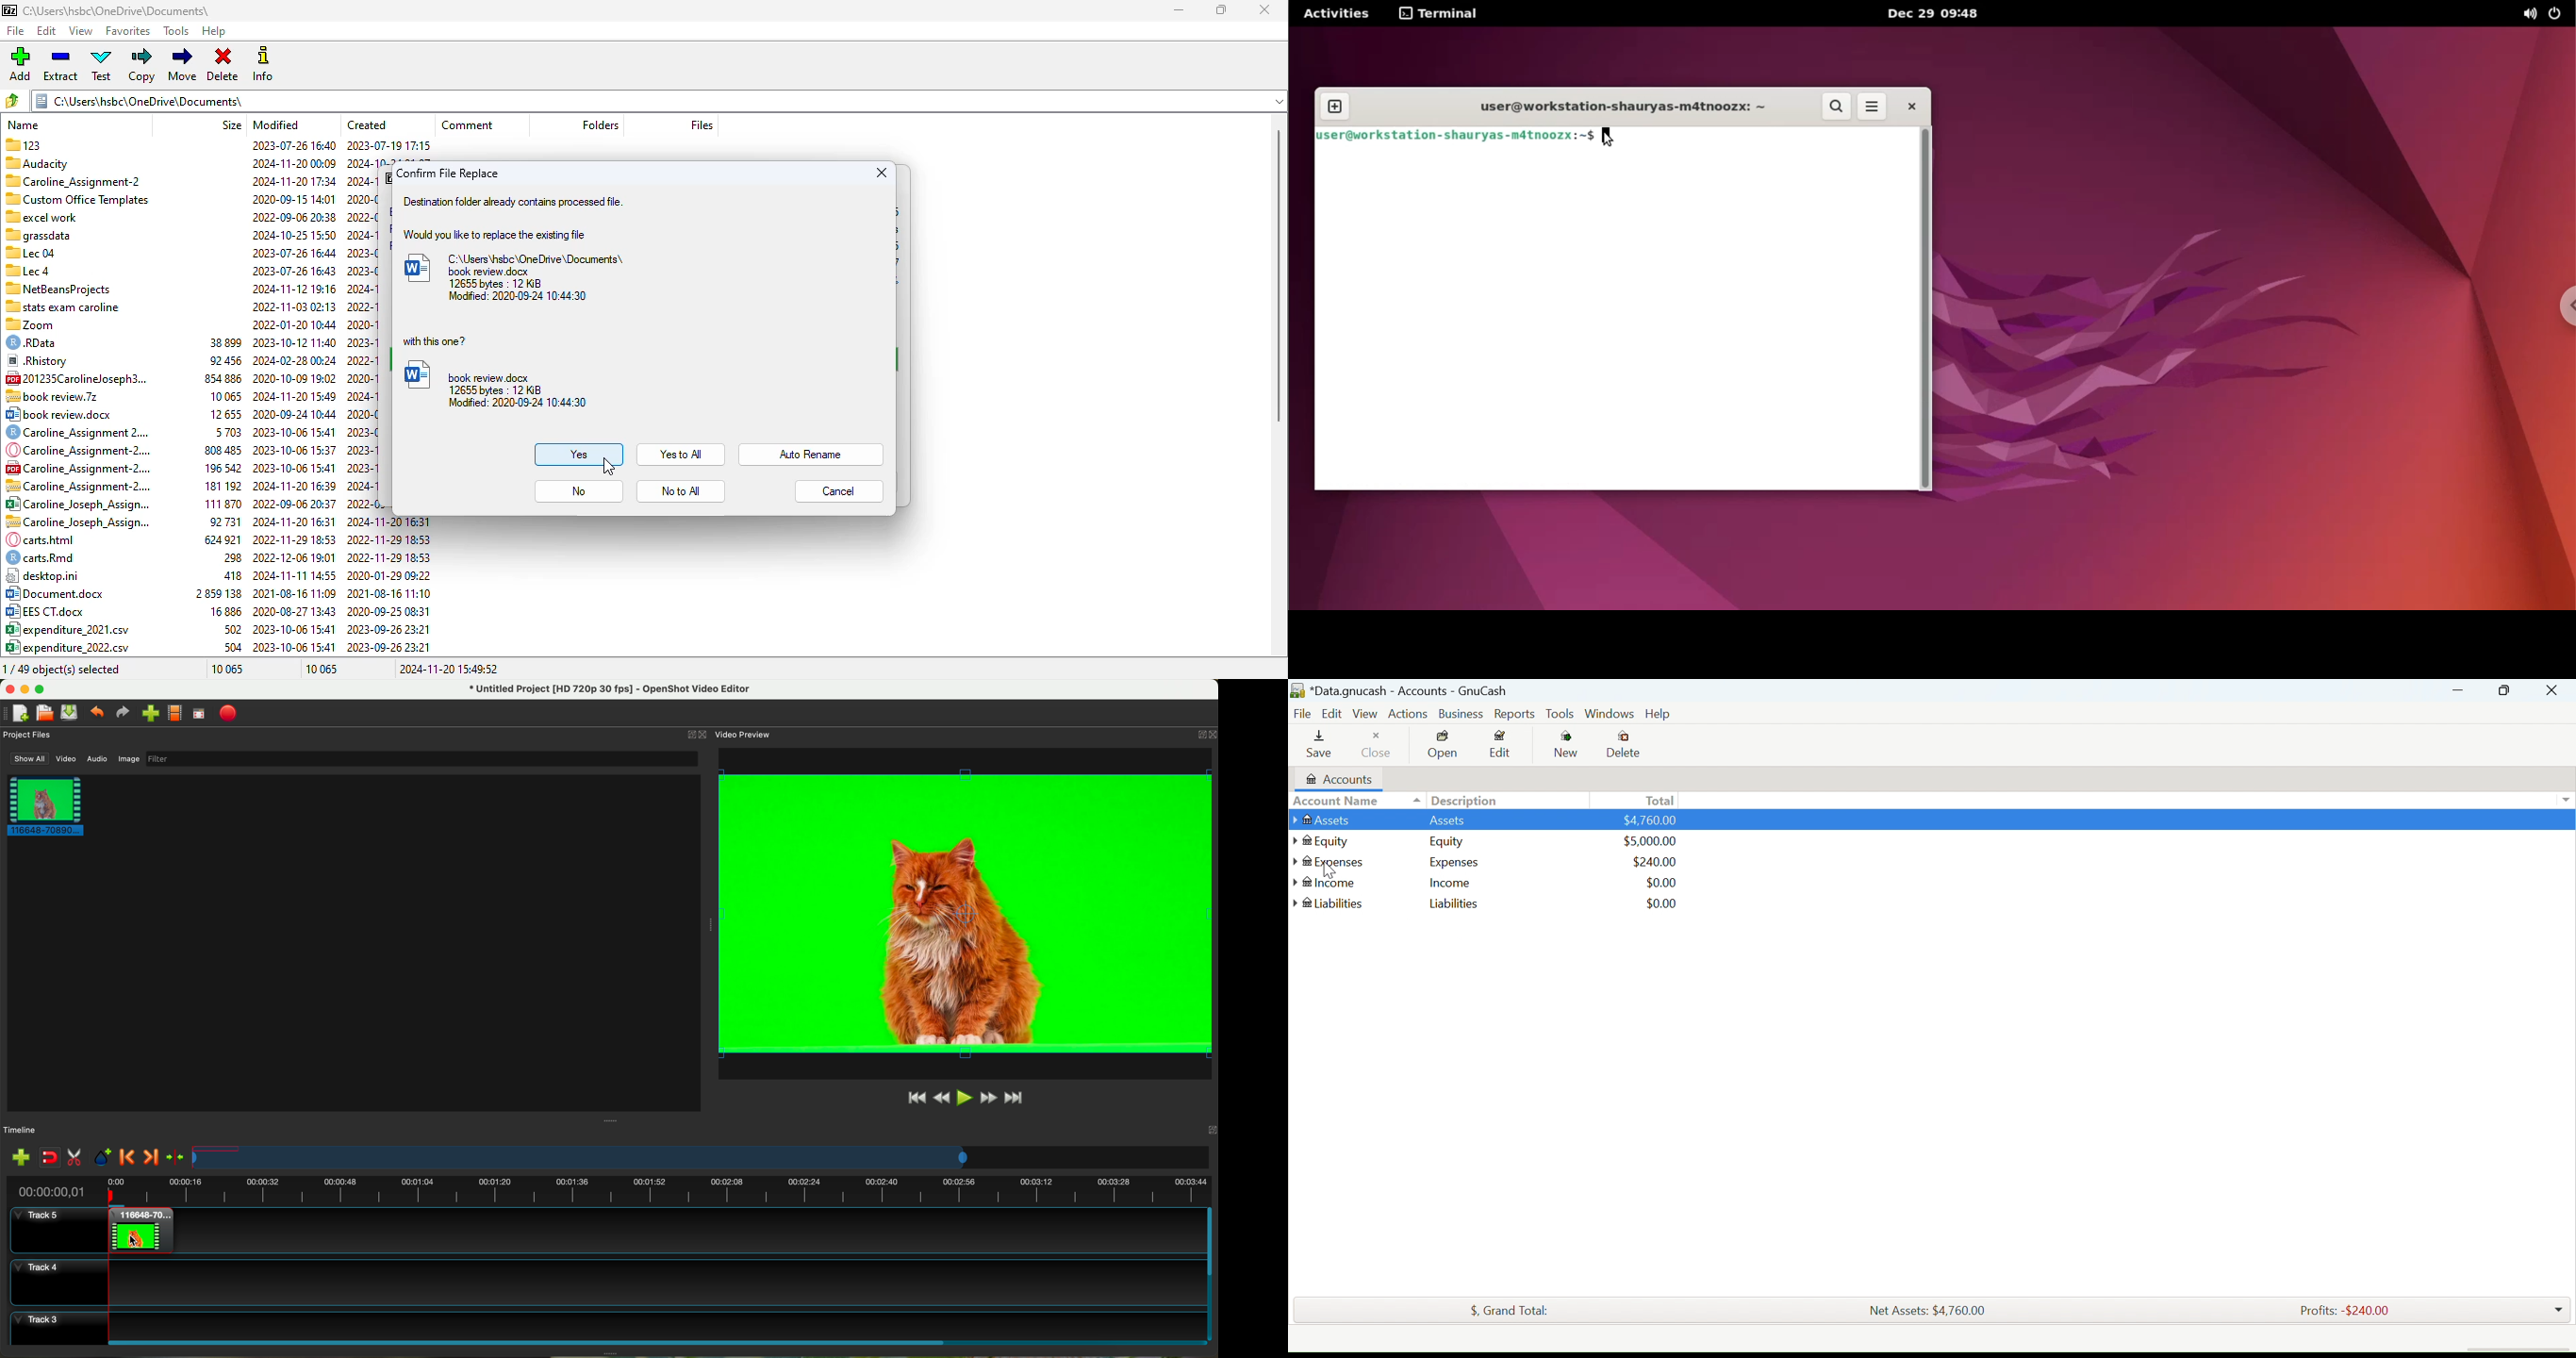 The image size is (2576, 1372). Describe the element at coordinates (1488, 821) in the screenshot. I see `Assets Assets $4,760` at that location.